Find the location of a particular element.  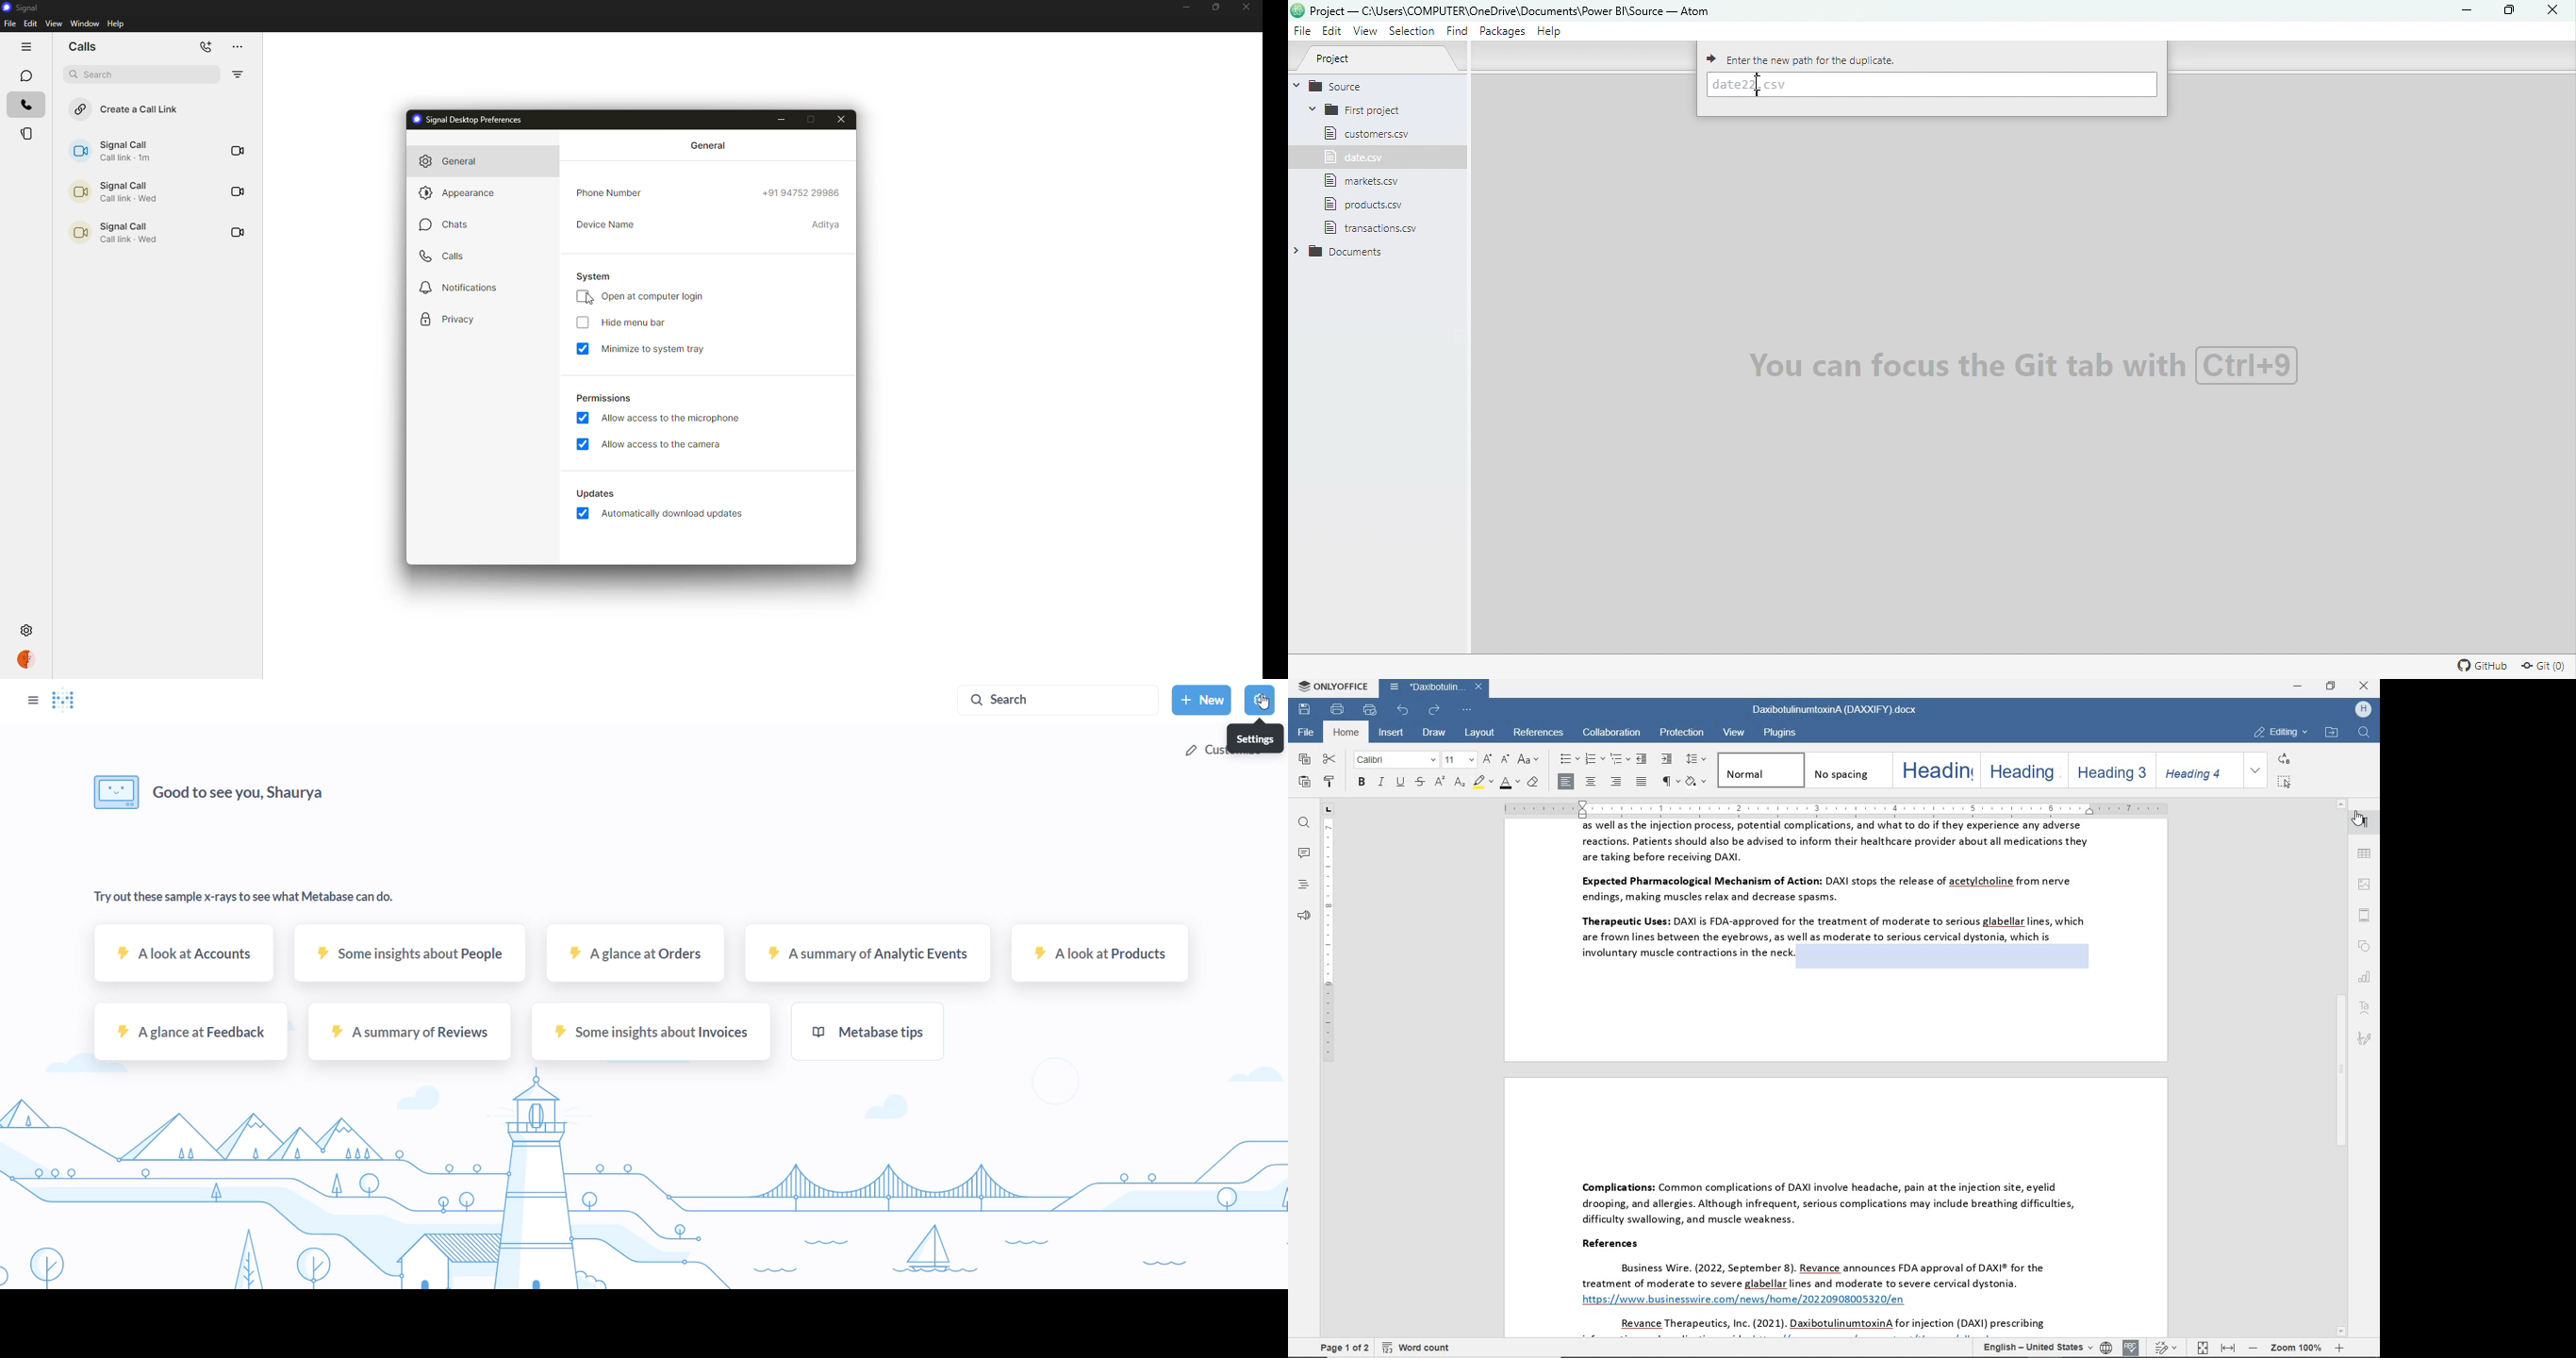

fit to width is located at coordinates (2227, 1349).